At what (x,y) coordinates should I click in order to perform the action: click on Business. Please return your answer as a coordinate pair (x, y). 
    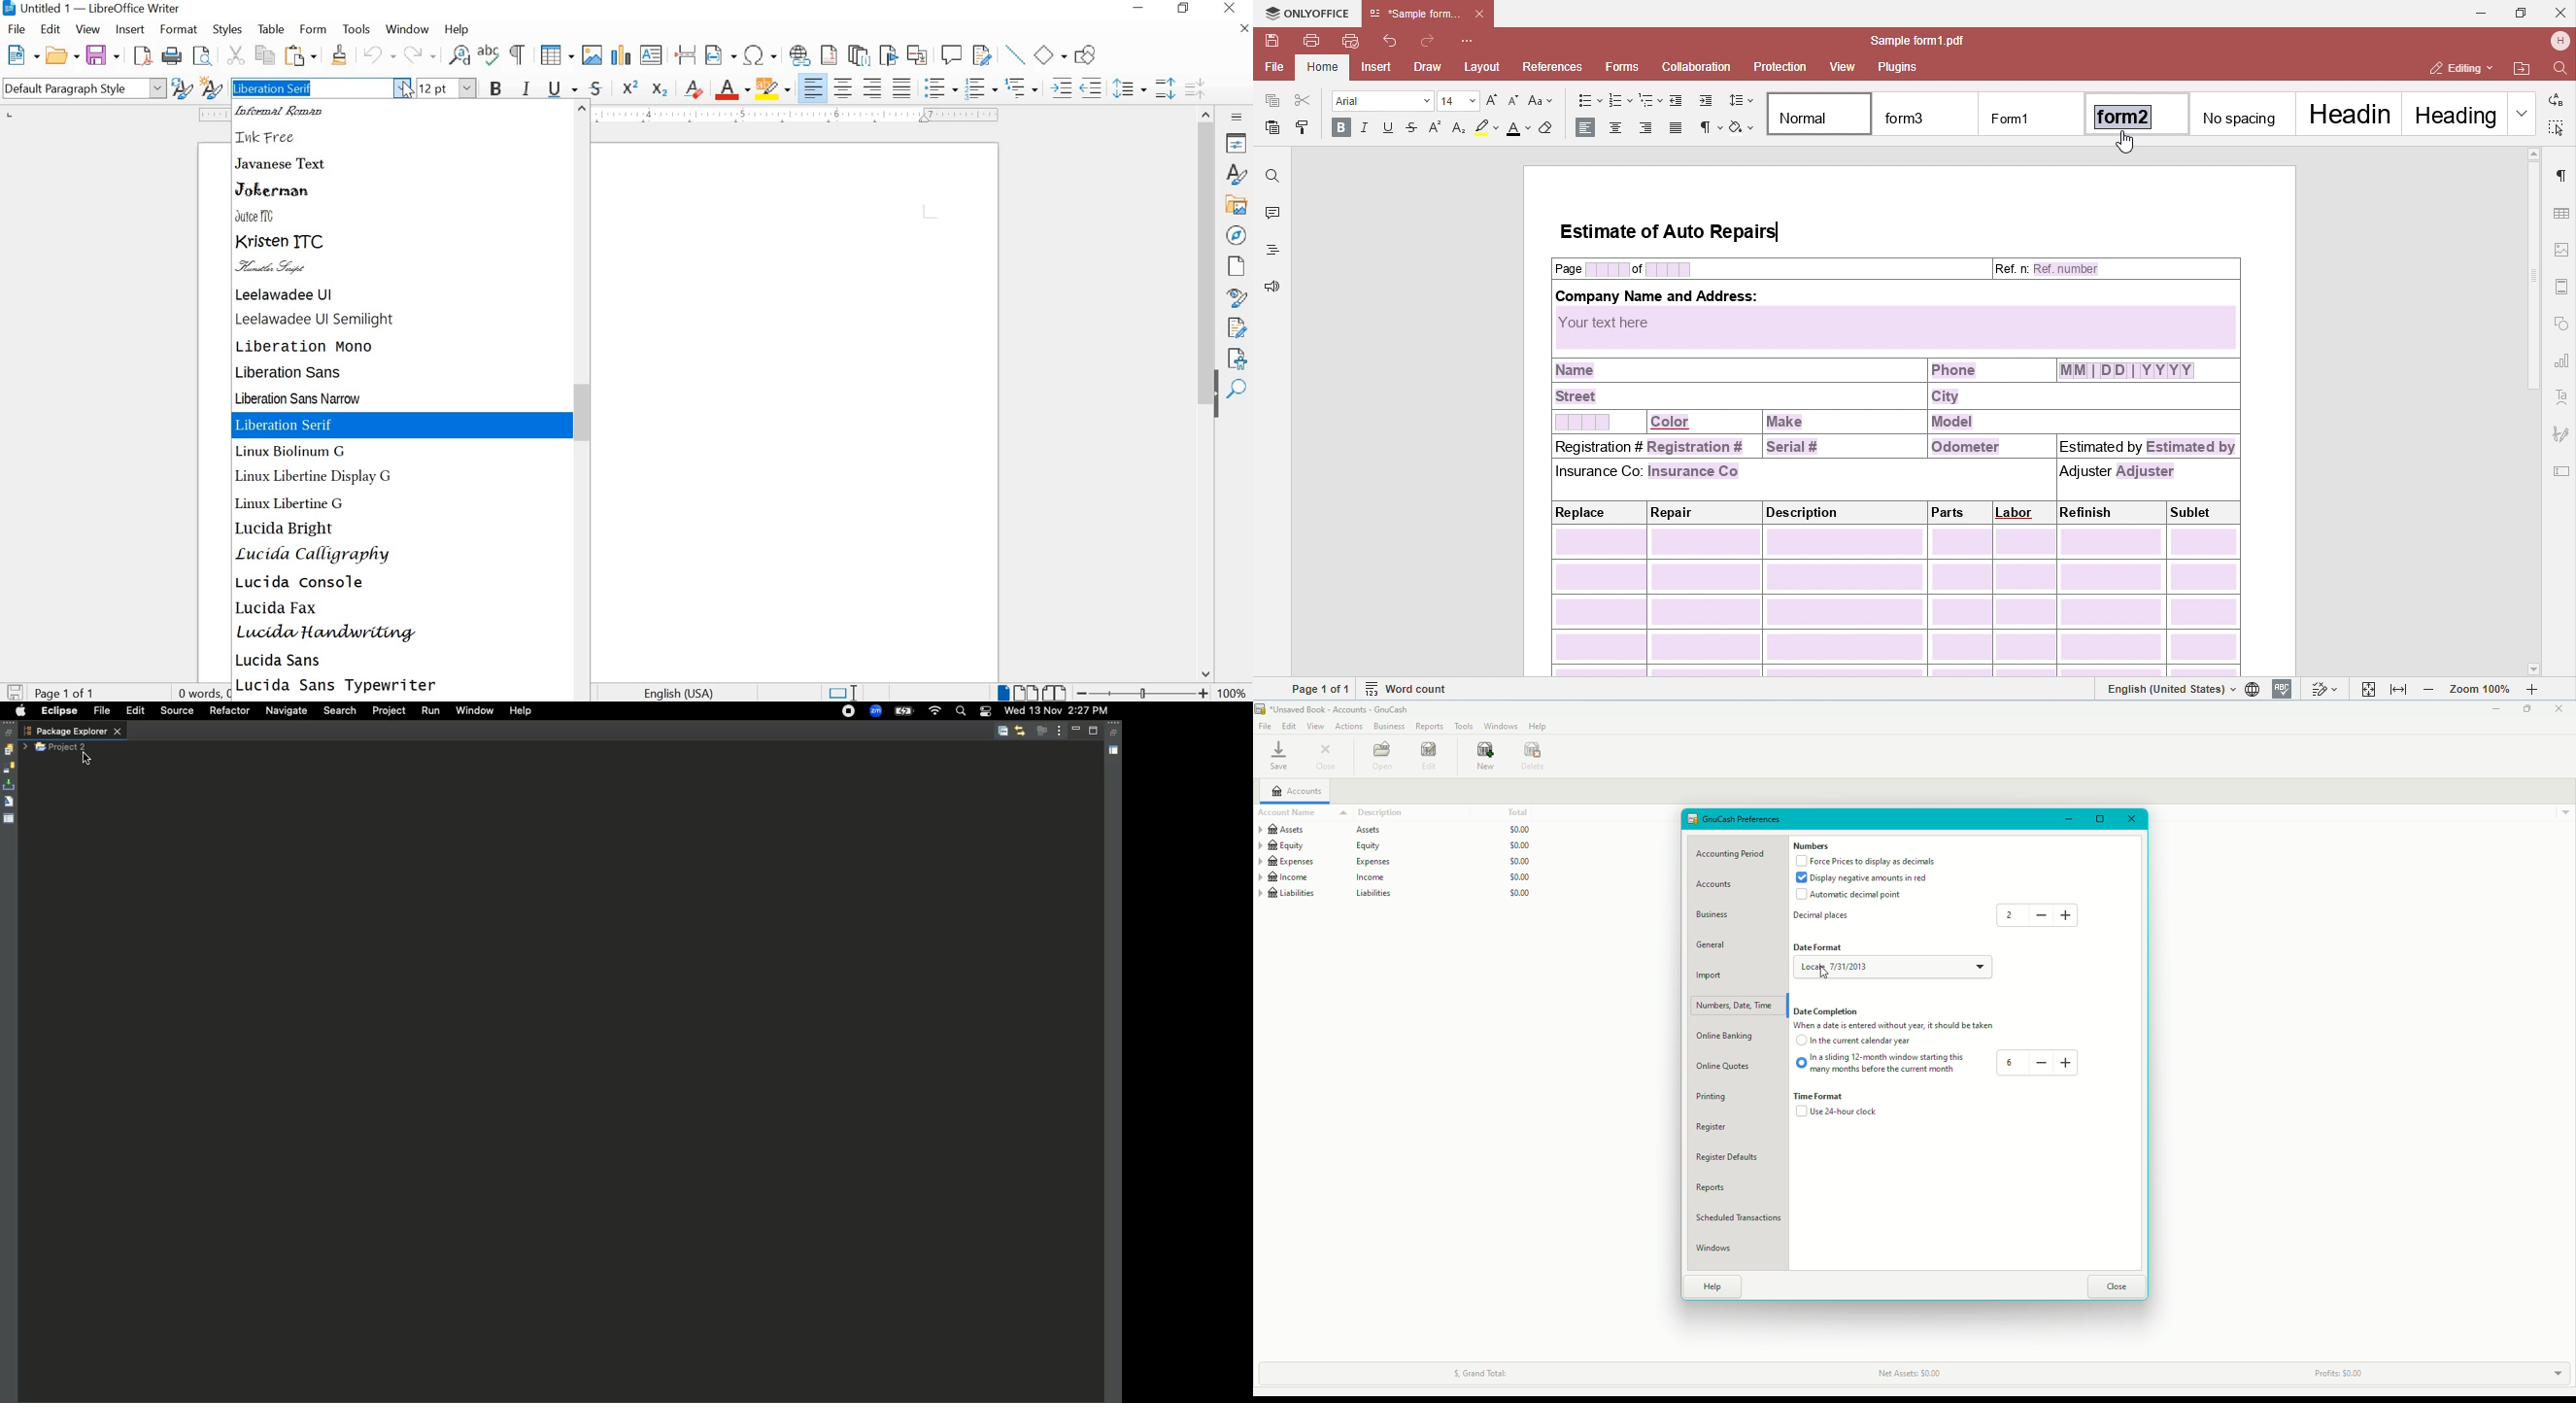
    Looking at the image, I should click on (1389, 726).